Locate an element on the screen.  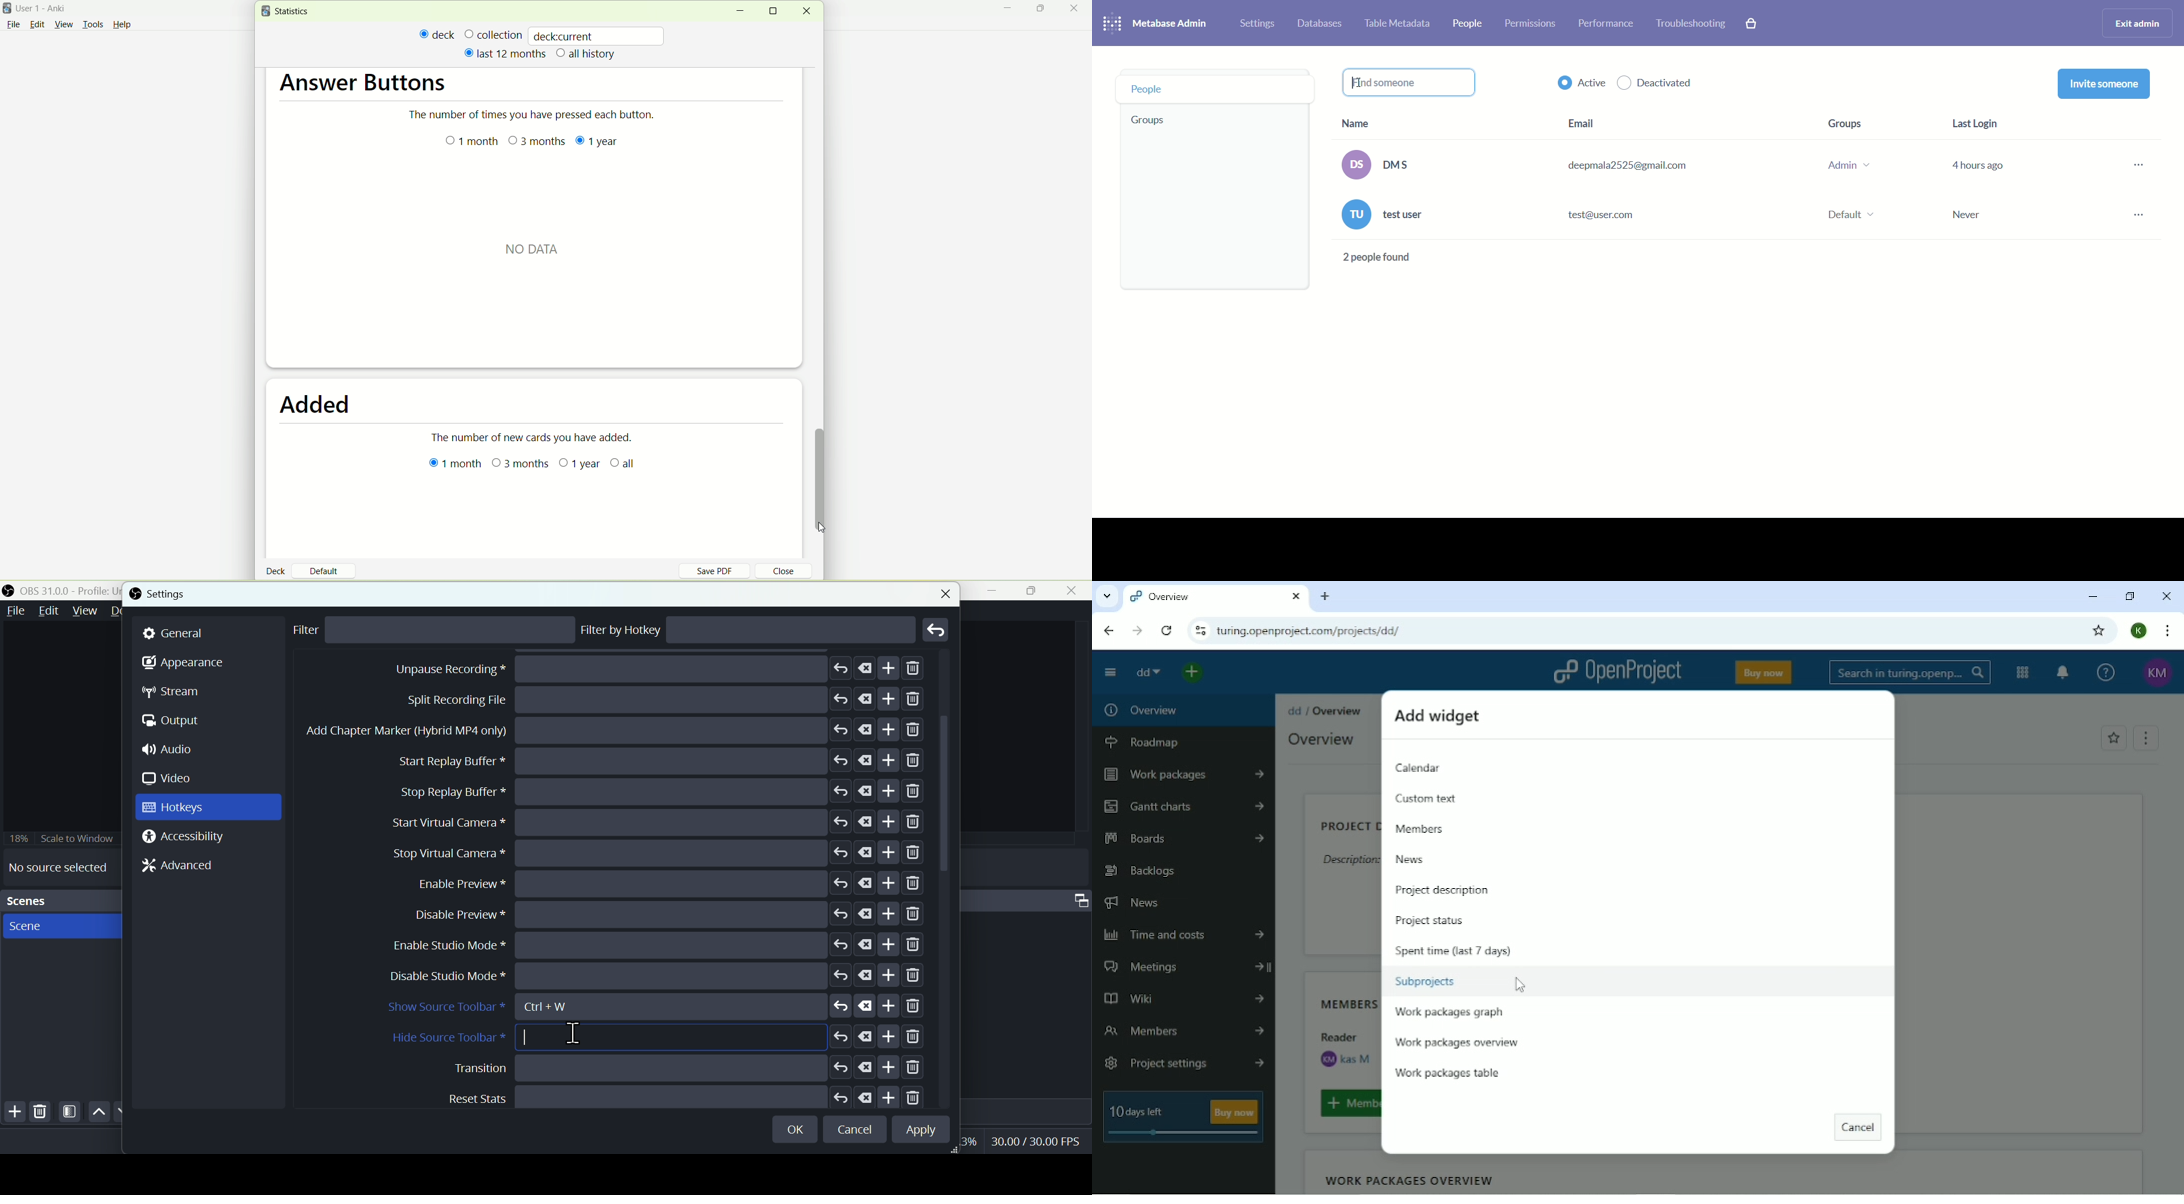
cancel is located at coordinates (857, 1130).